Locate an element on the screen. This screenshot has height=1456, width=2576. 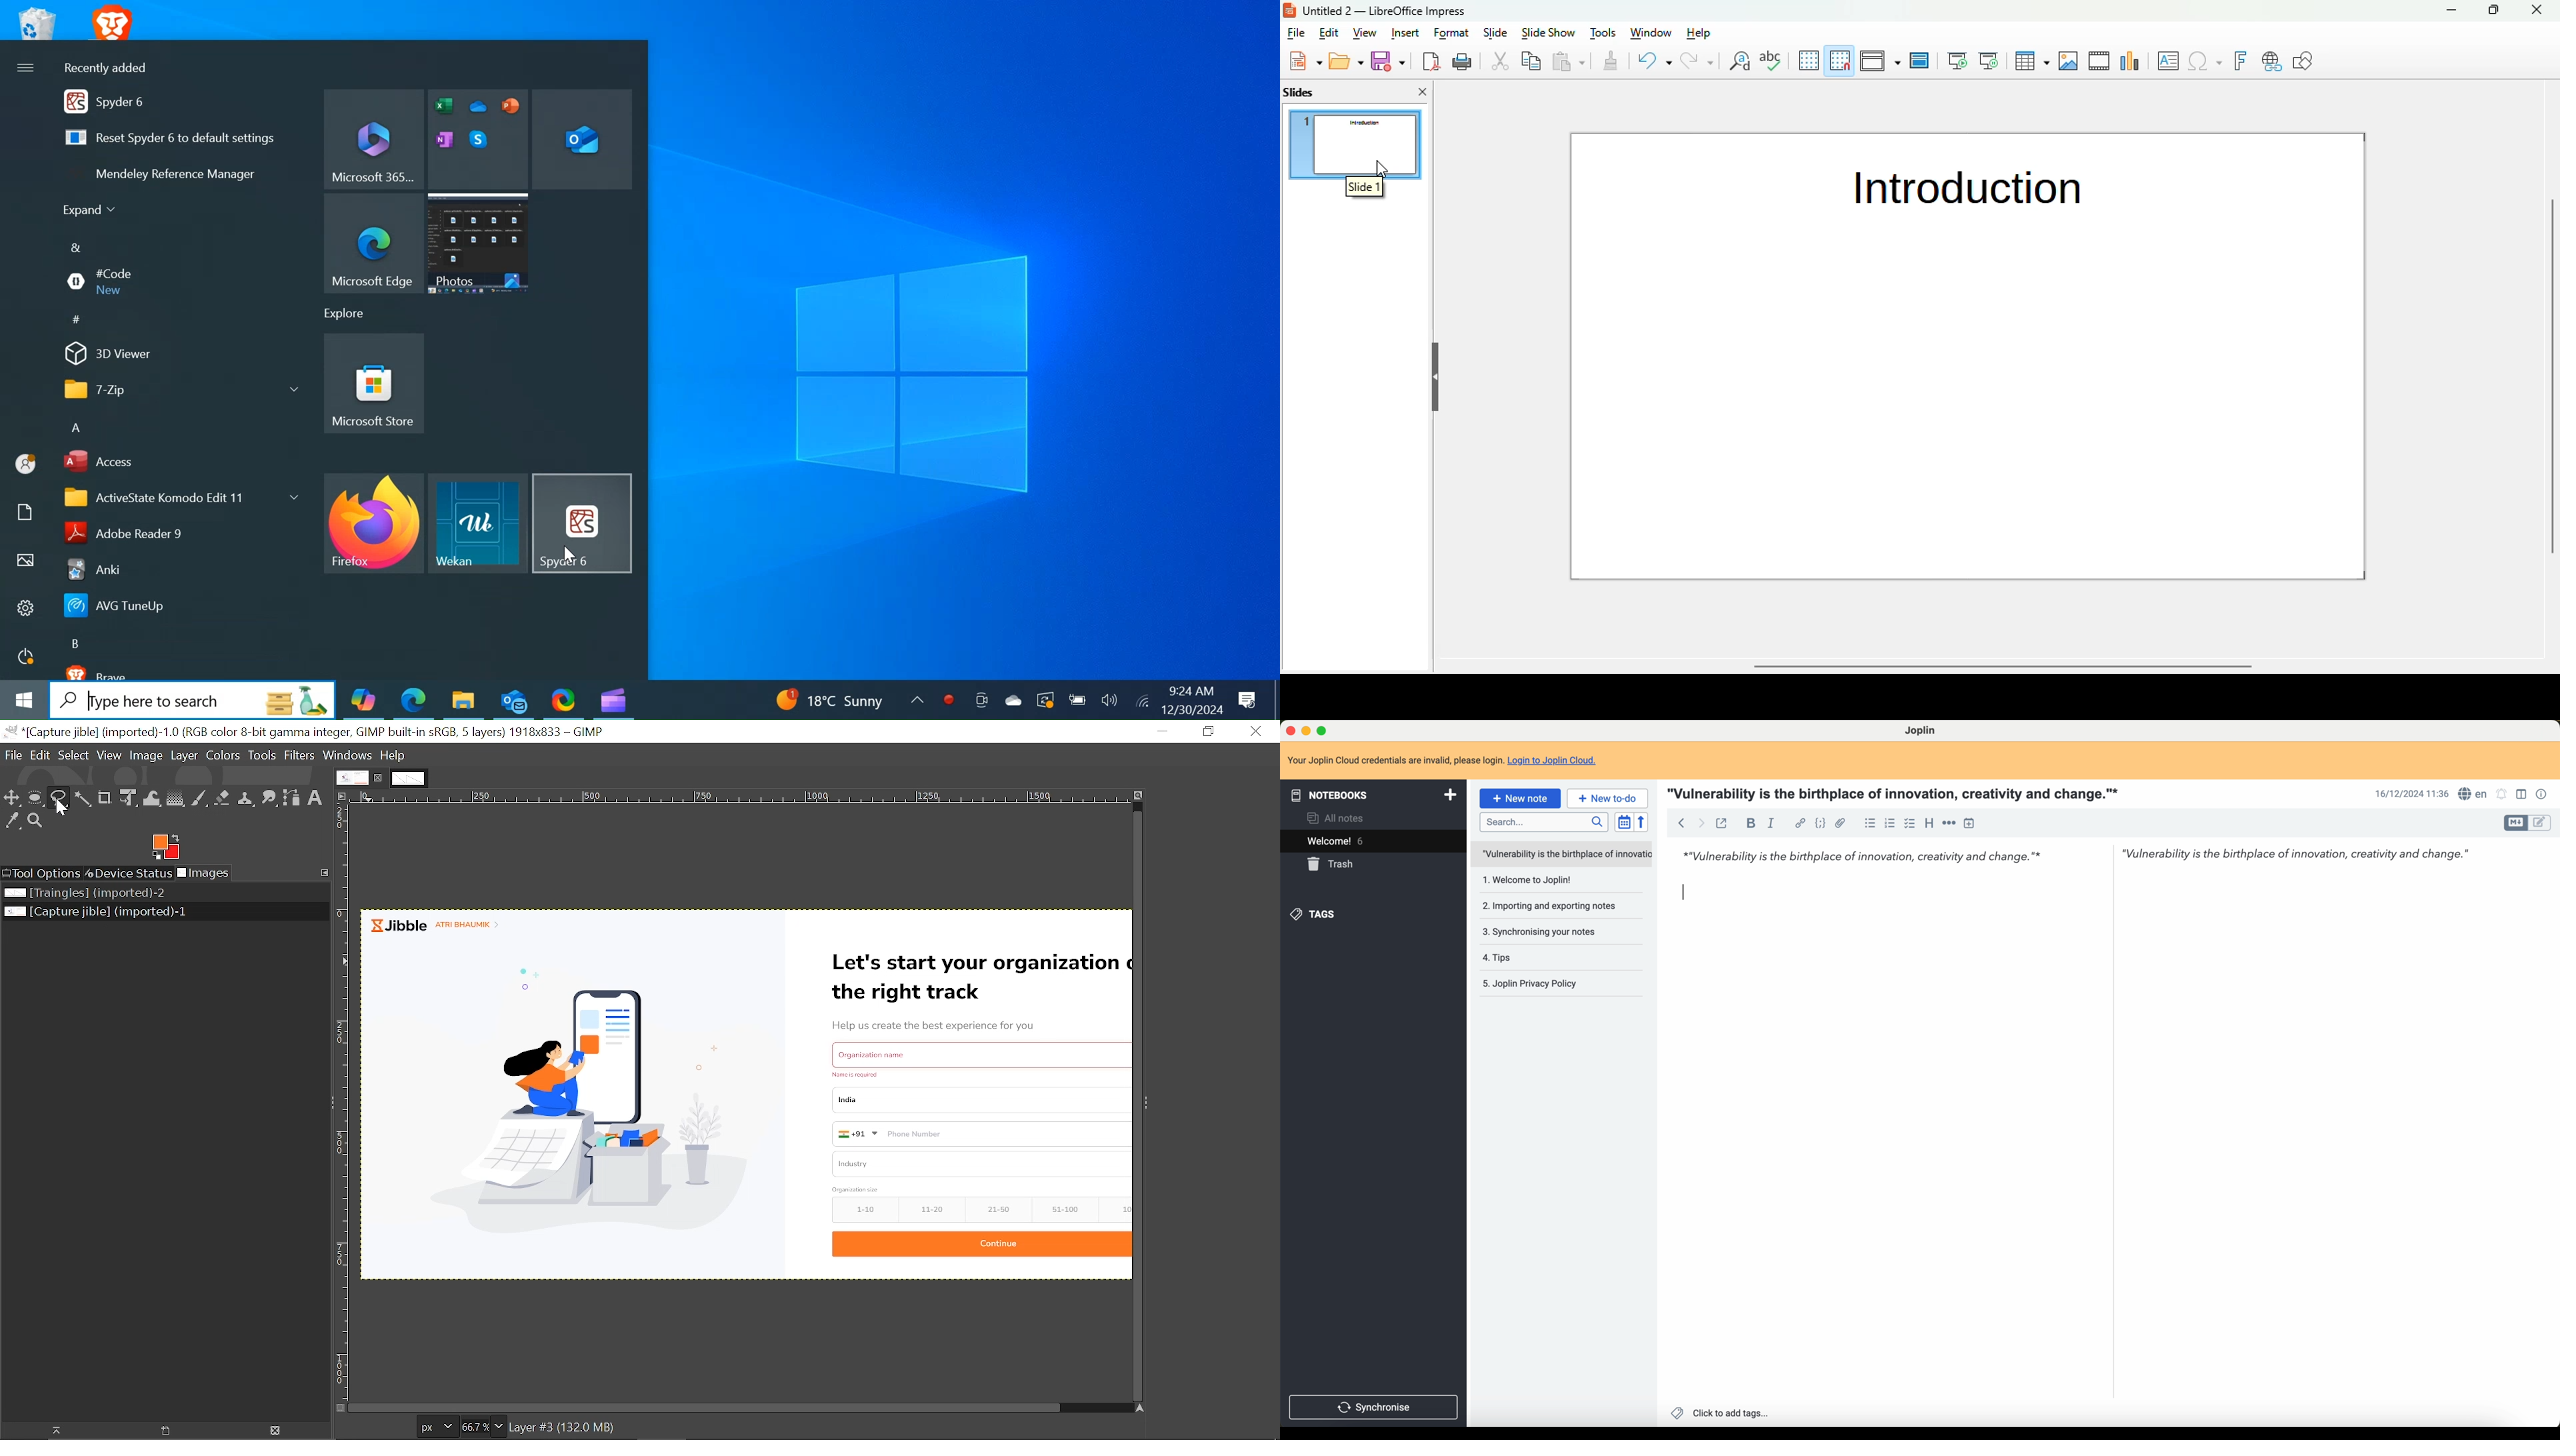
Pictures is located at coordinates (25, 561).